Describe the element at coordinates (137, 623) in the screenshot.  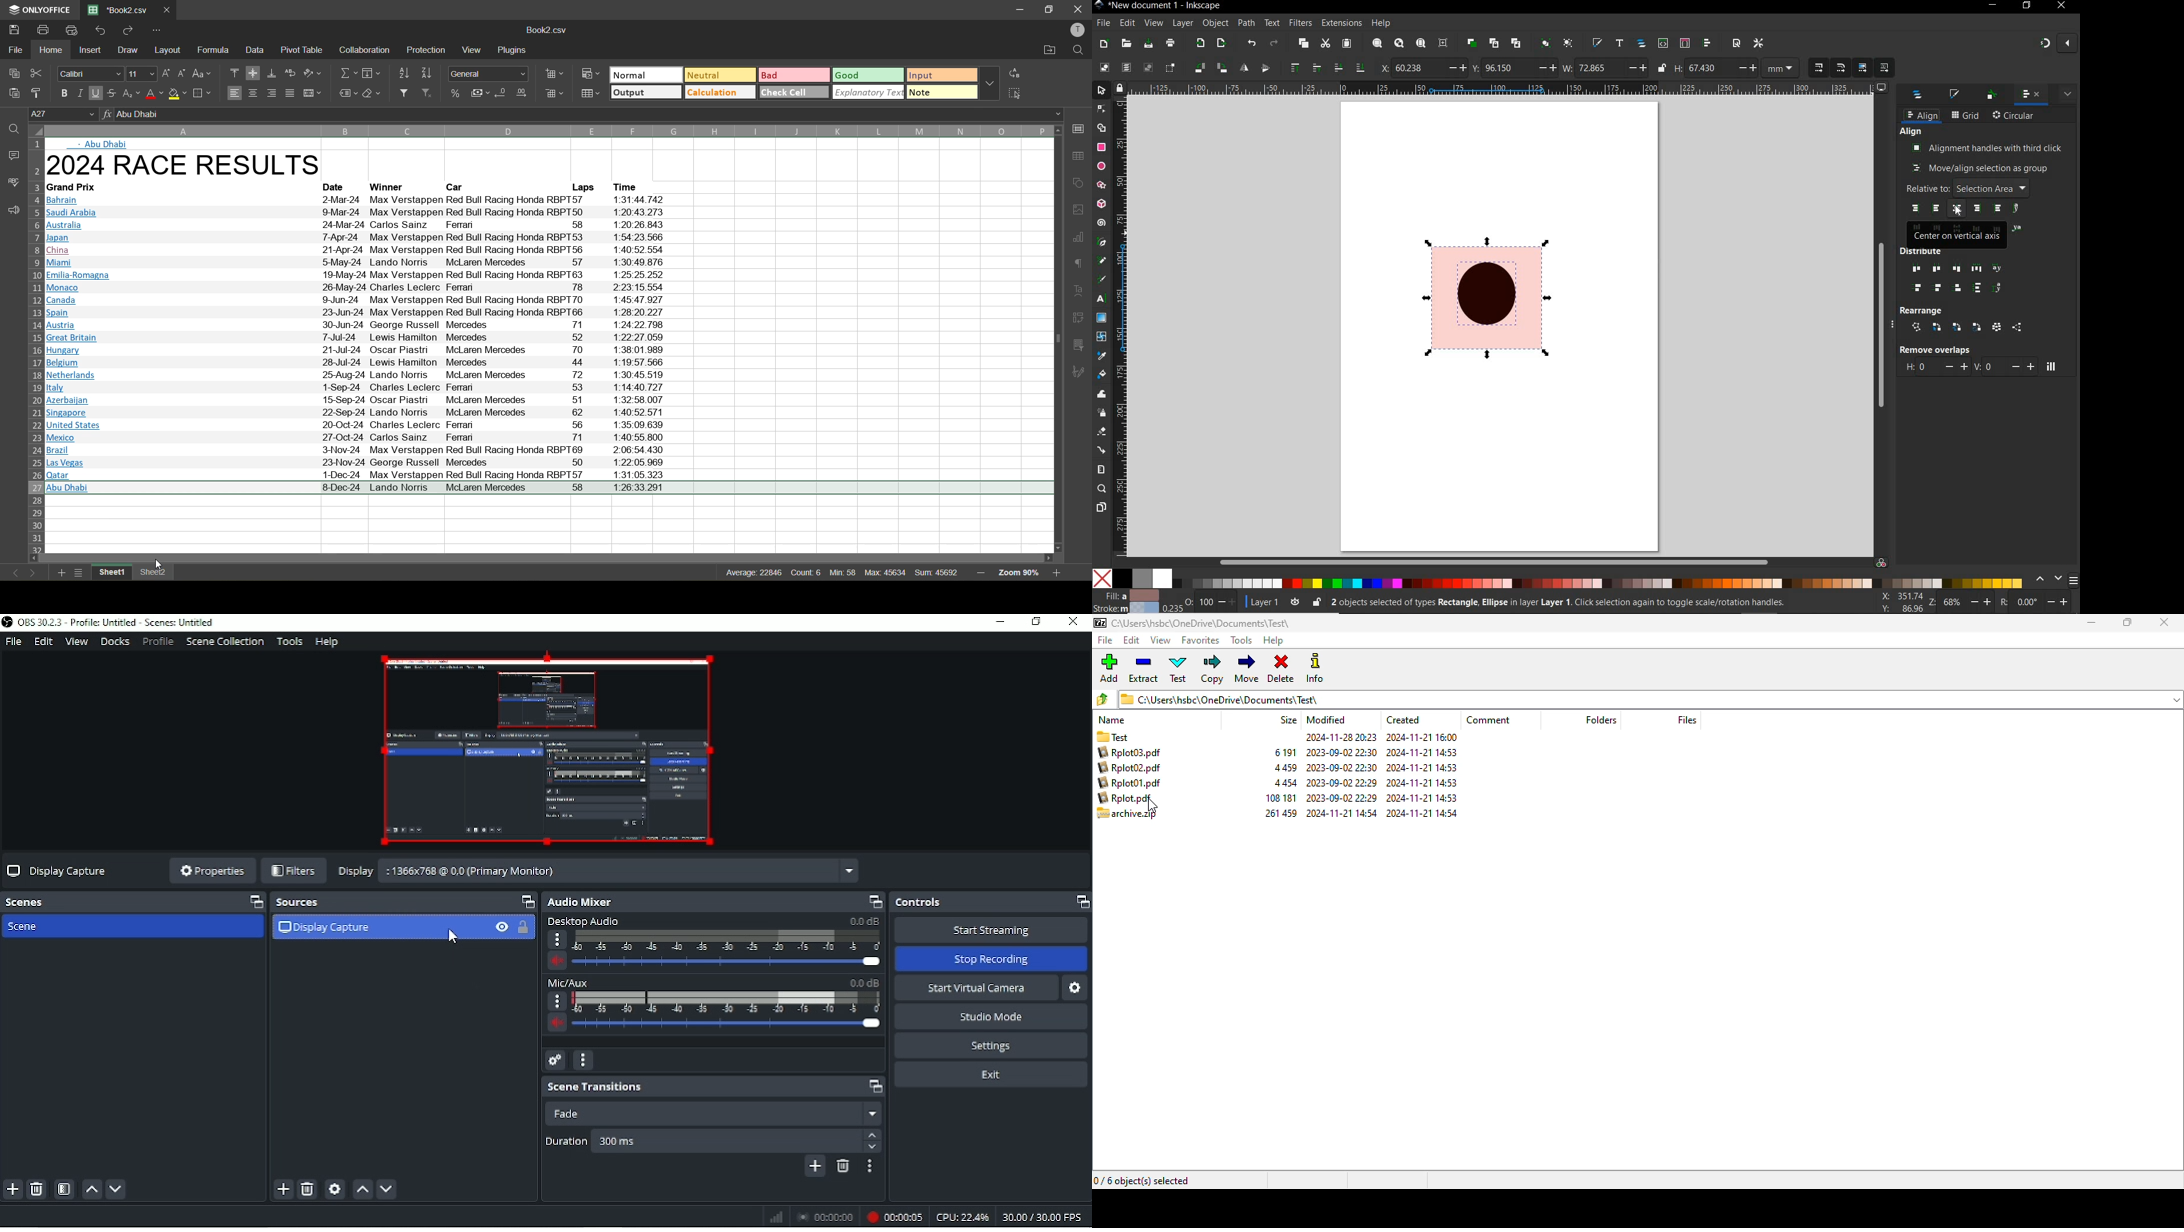
I see `OBS 30.2.3 - Profile: Untitled - Scenes: Untitled` at that location.